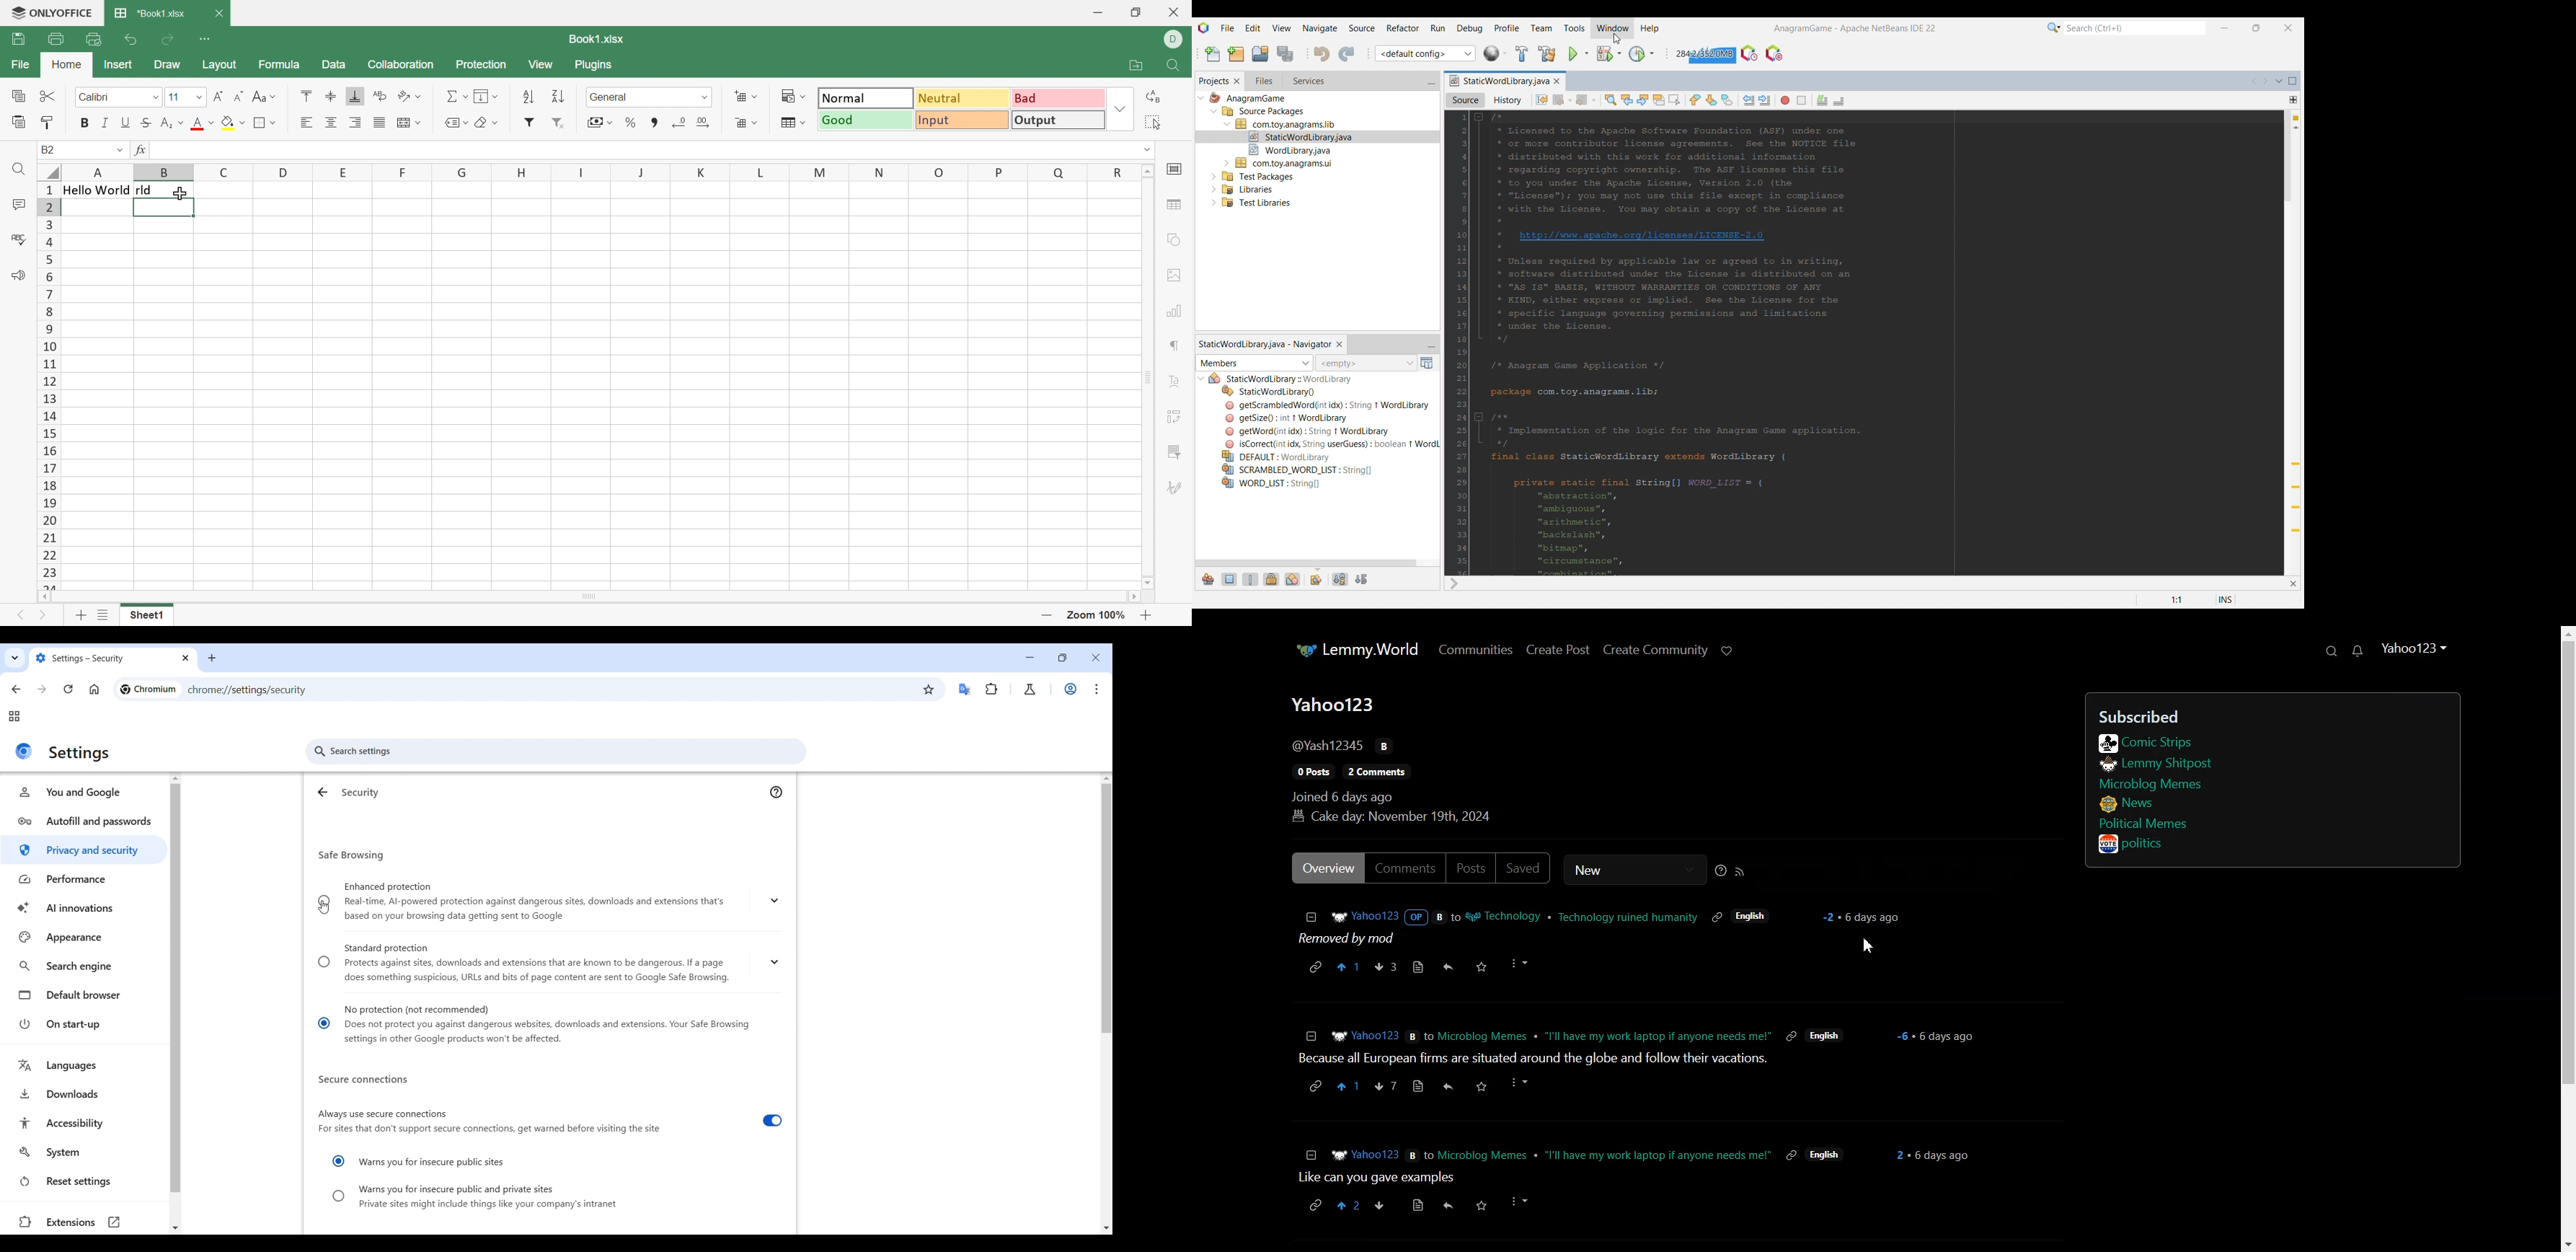 The image size is (2576, 1260). What do you see at coordinates (176, 778) in the screenshot?
I see `Quick slide to the top` at bounding box center [176, 778].